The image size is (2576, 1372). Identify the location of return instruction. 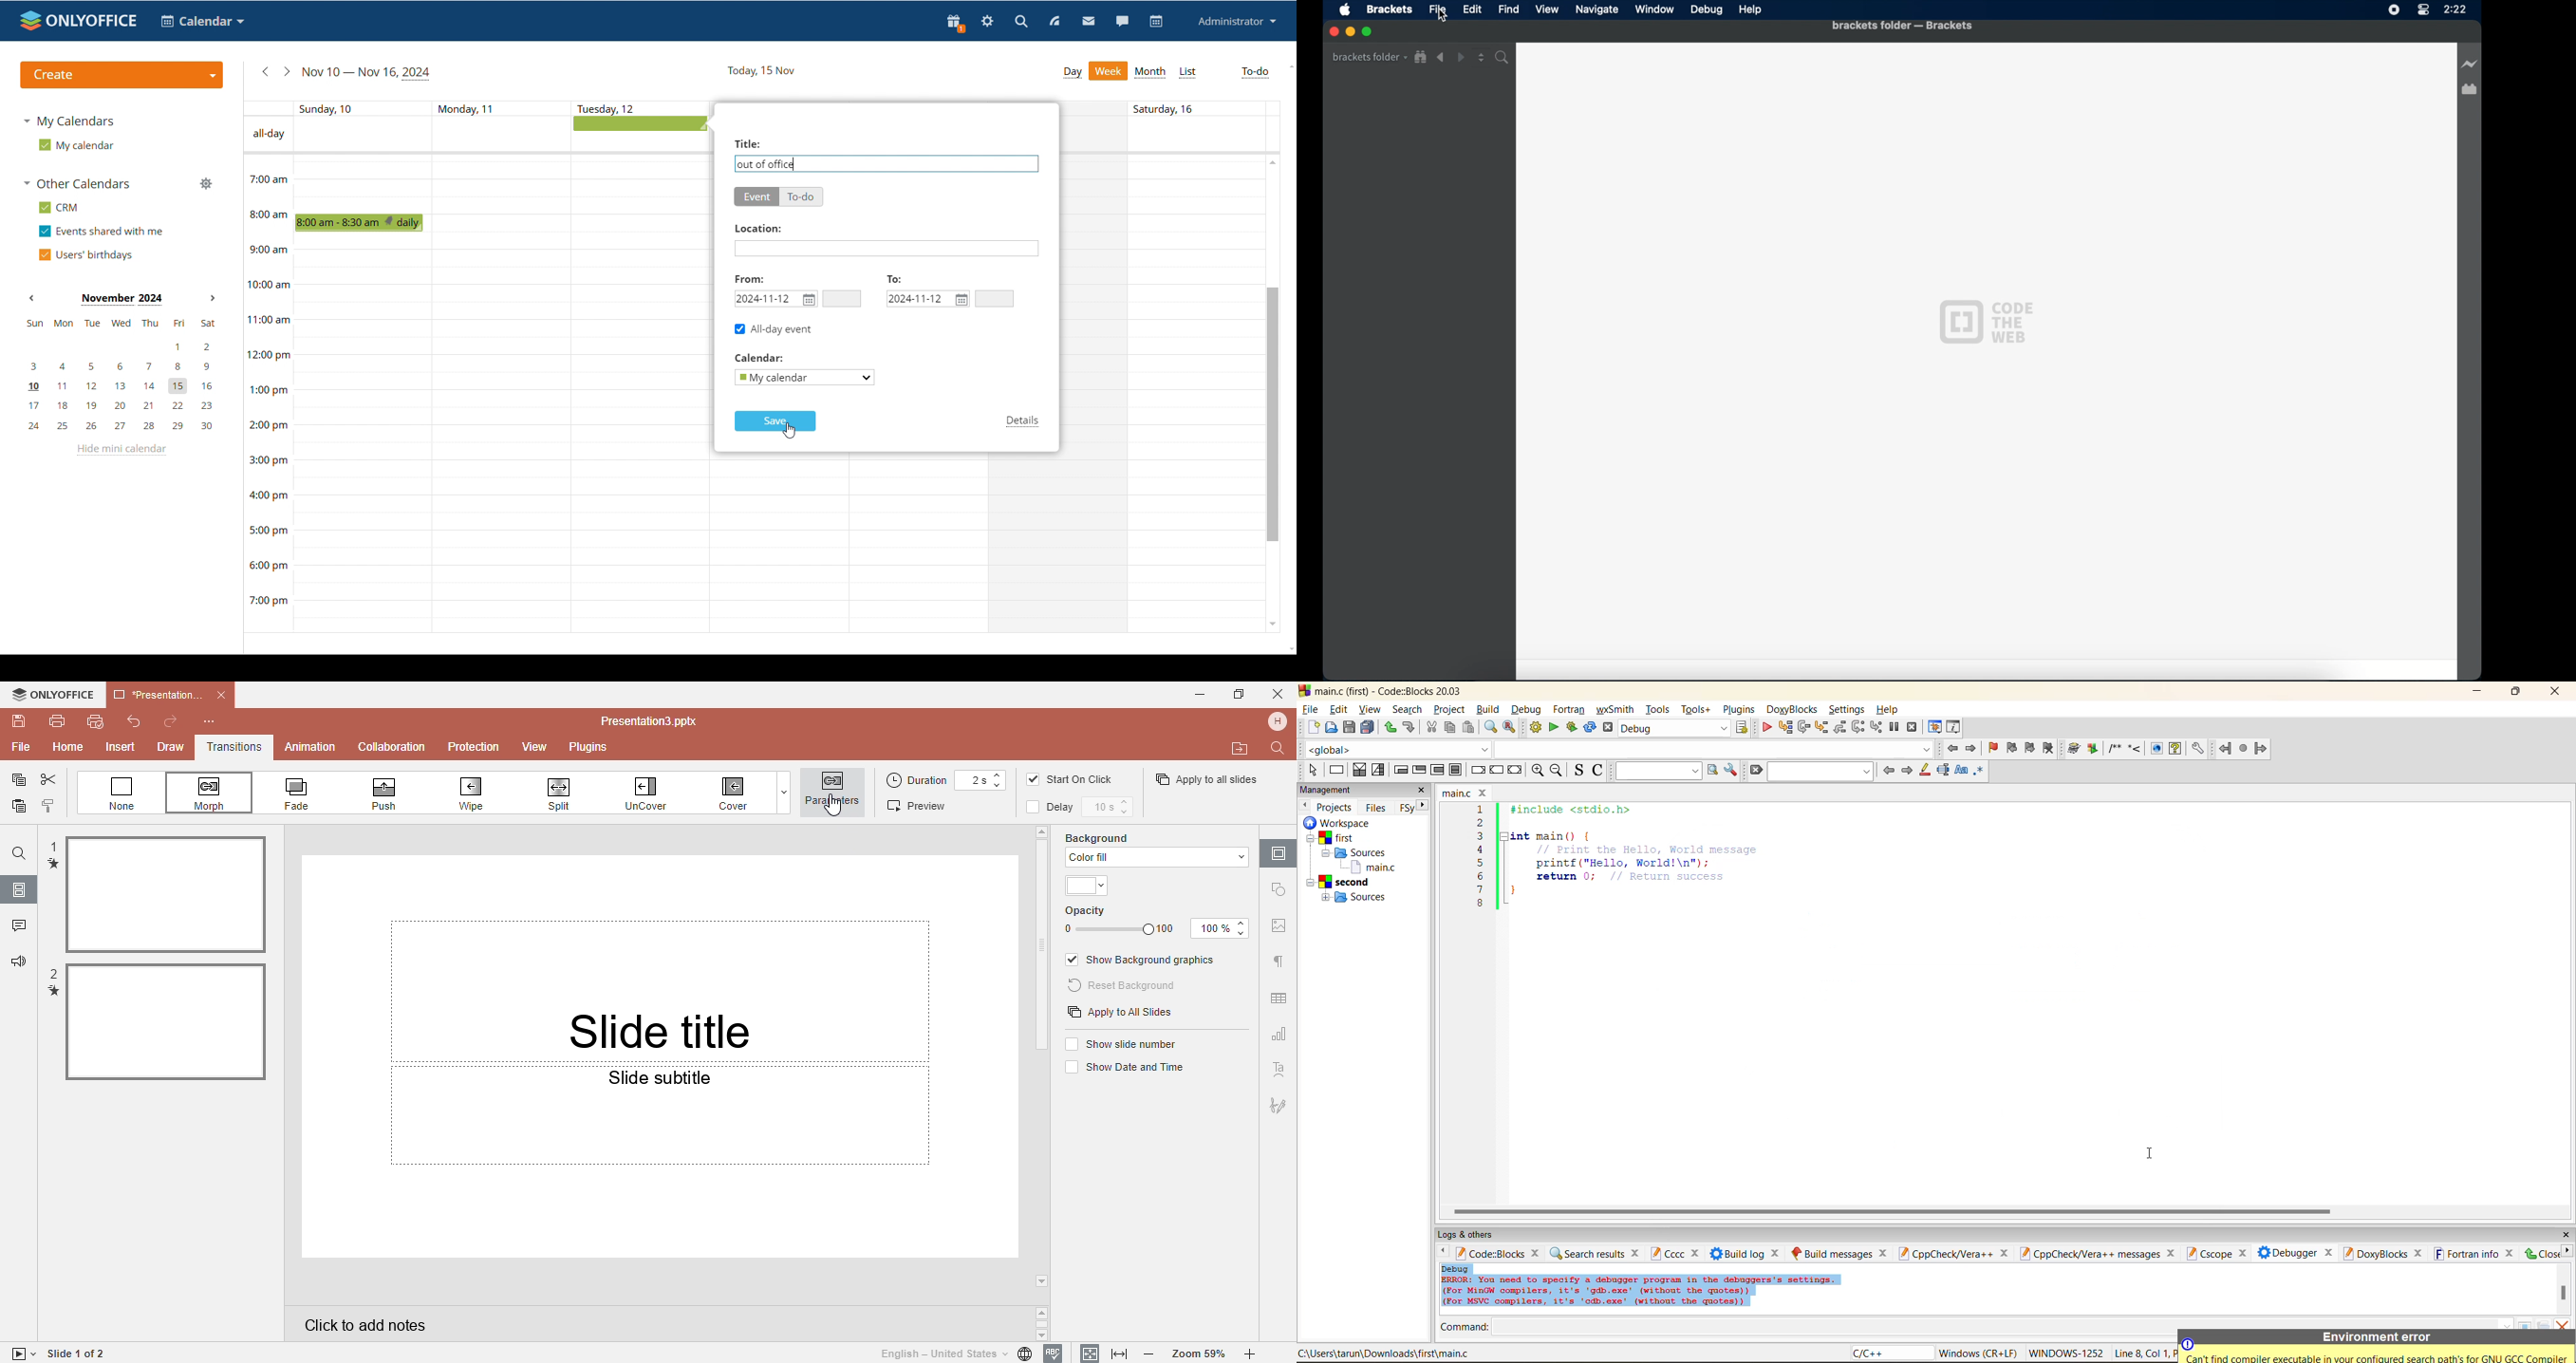
(1516, 771).